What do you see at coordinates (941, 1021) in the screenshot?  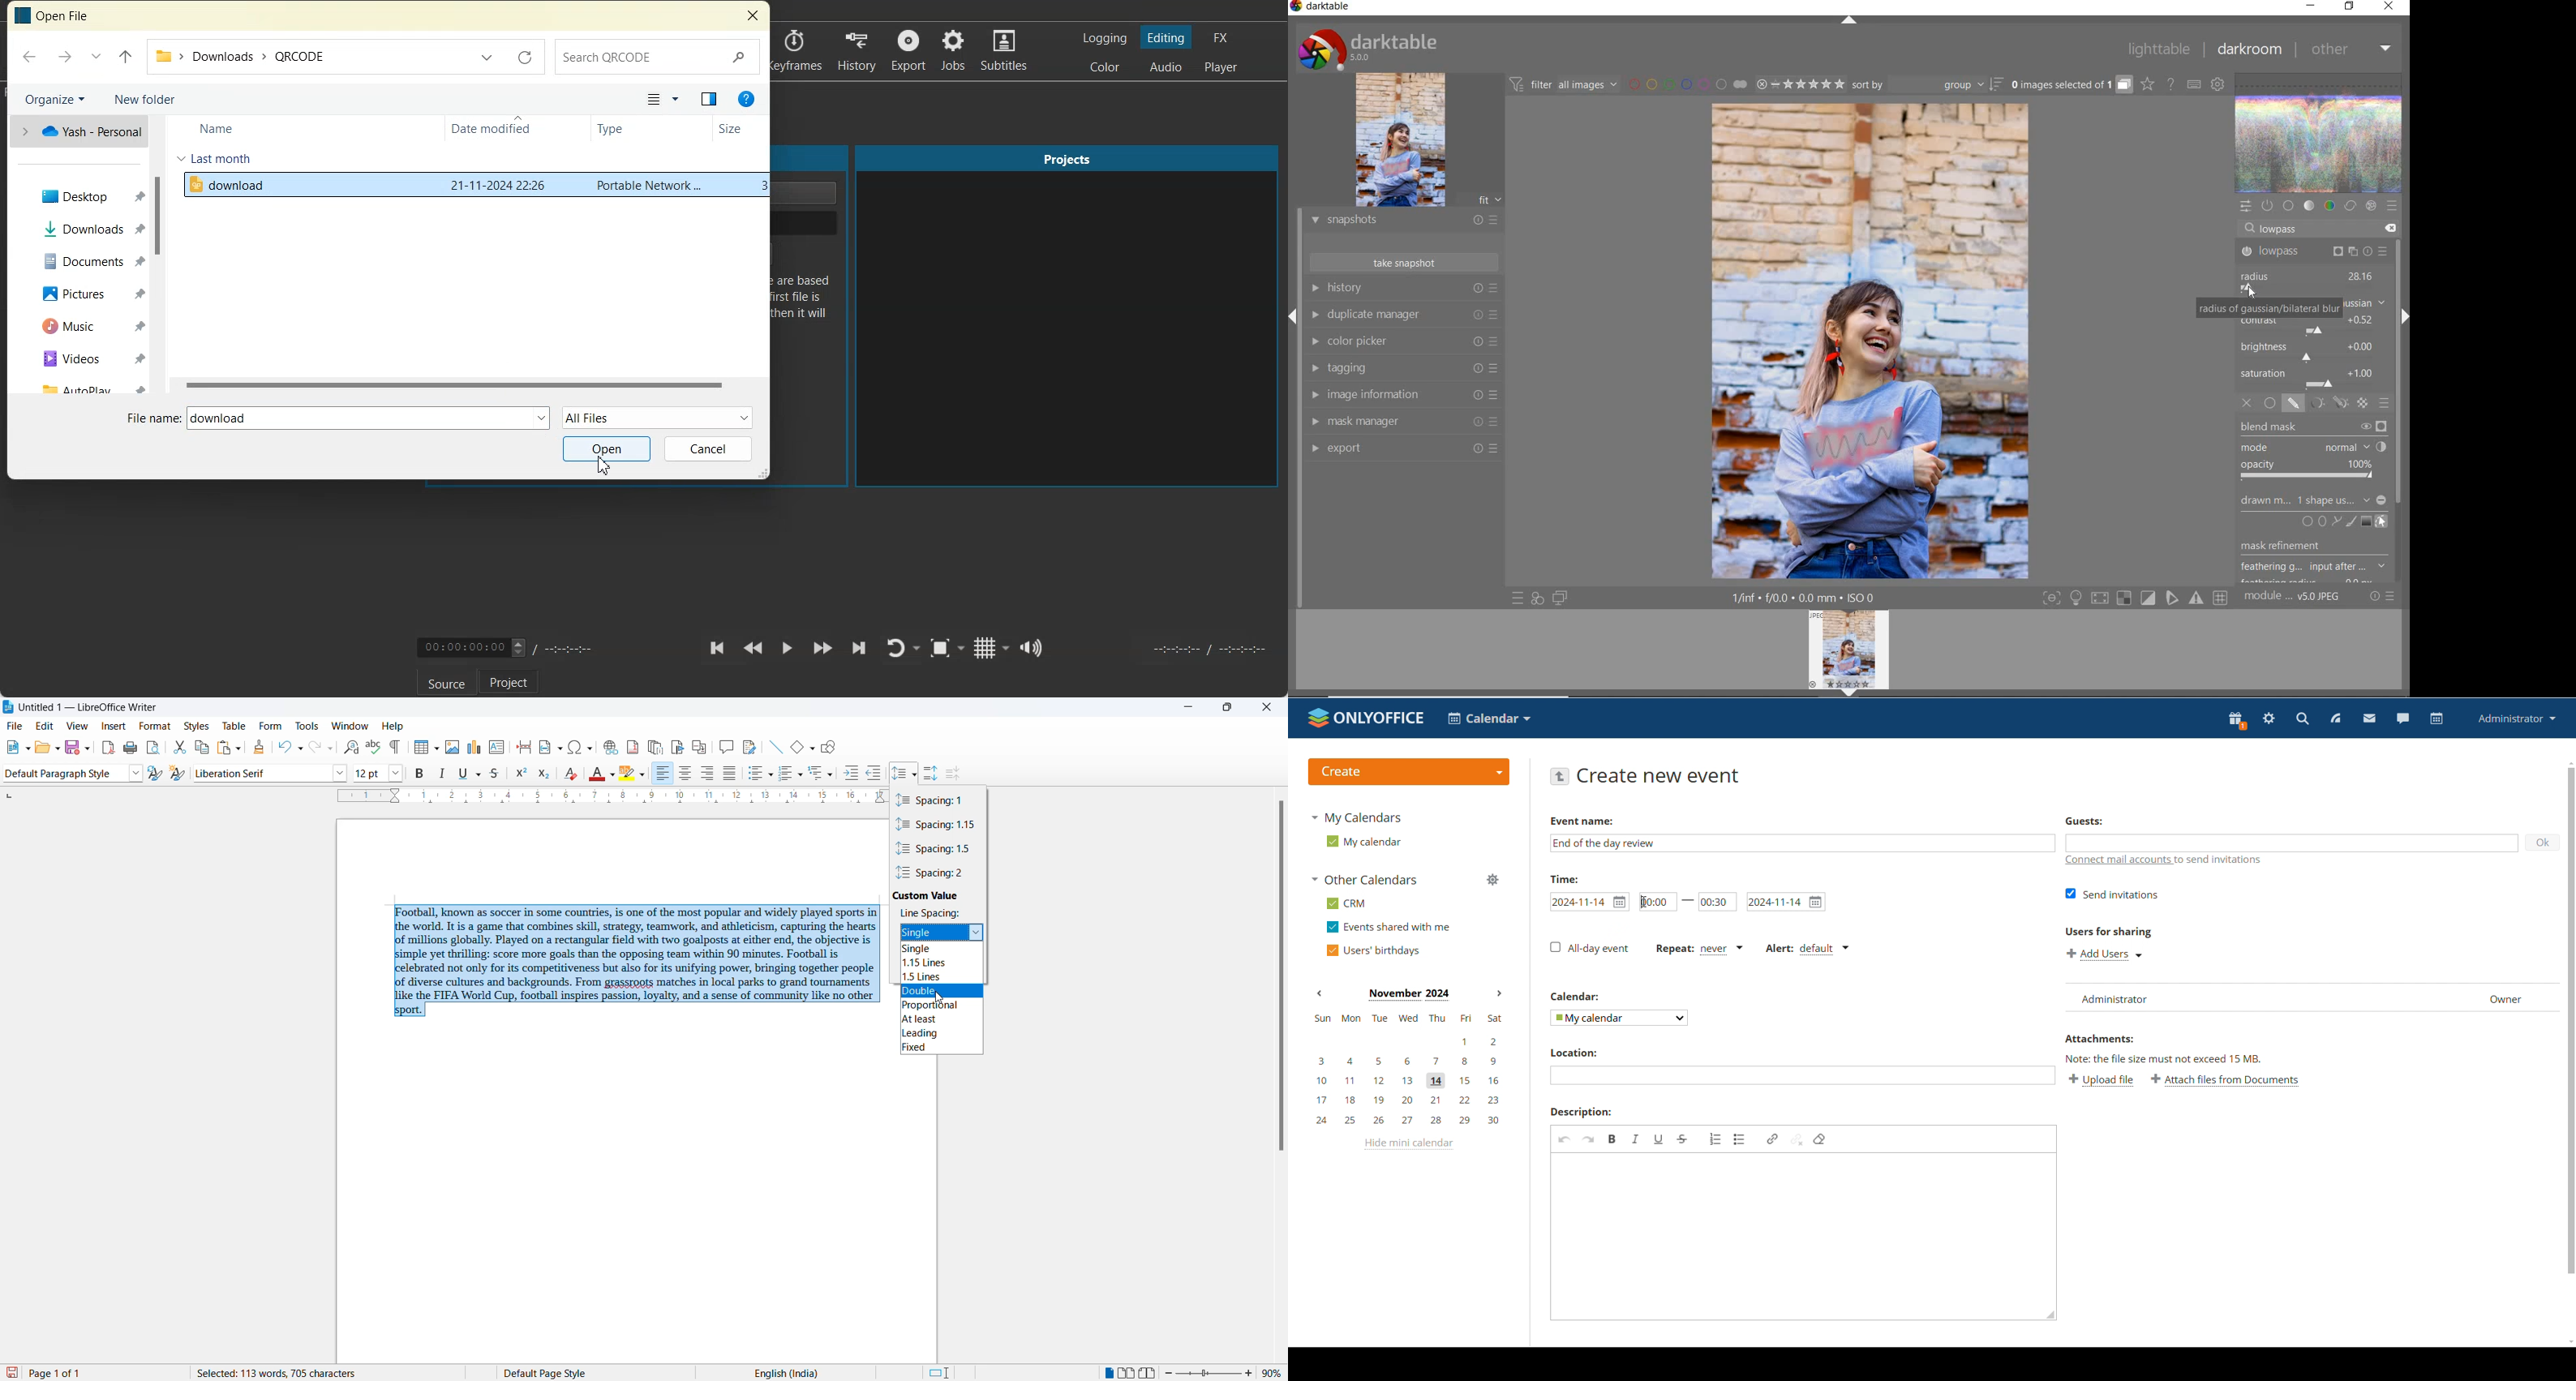 I see `at least` at bounding box center [941, 1021].